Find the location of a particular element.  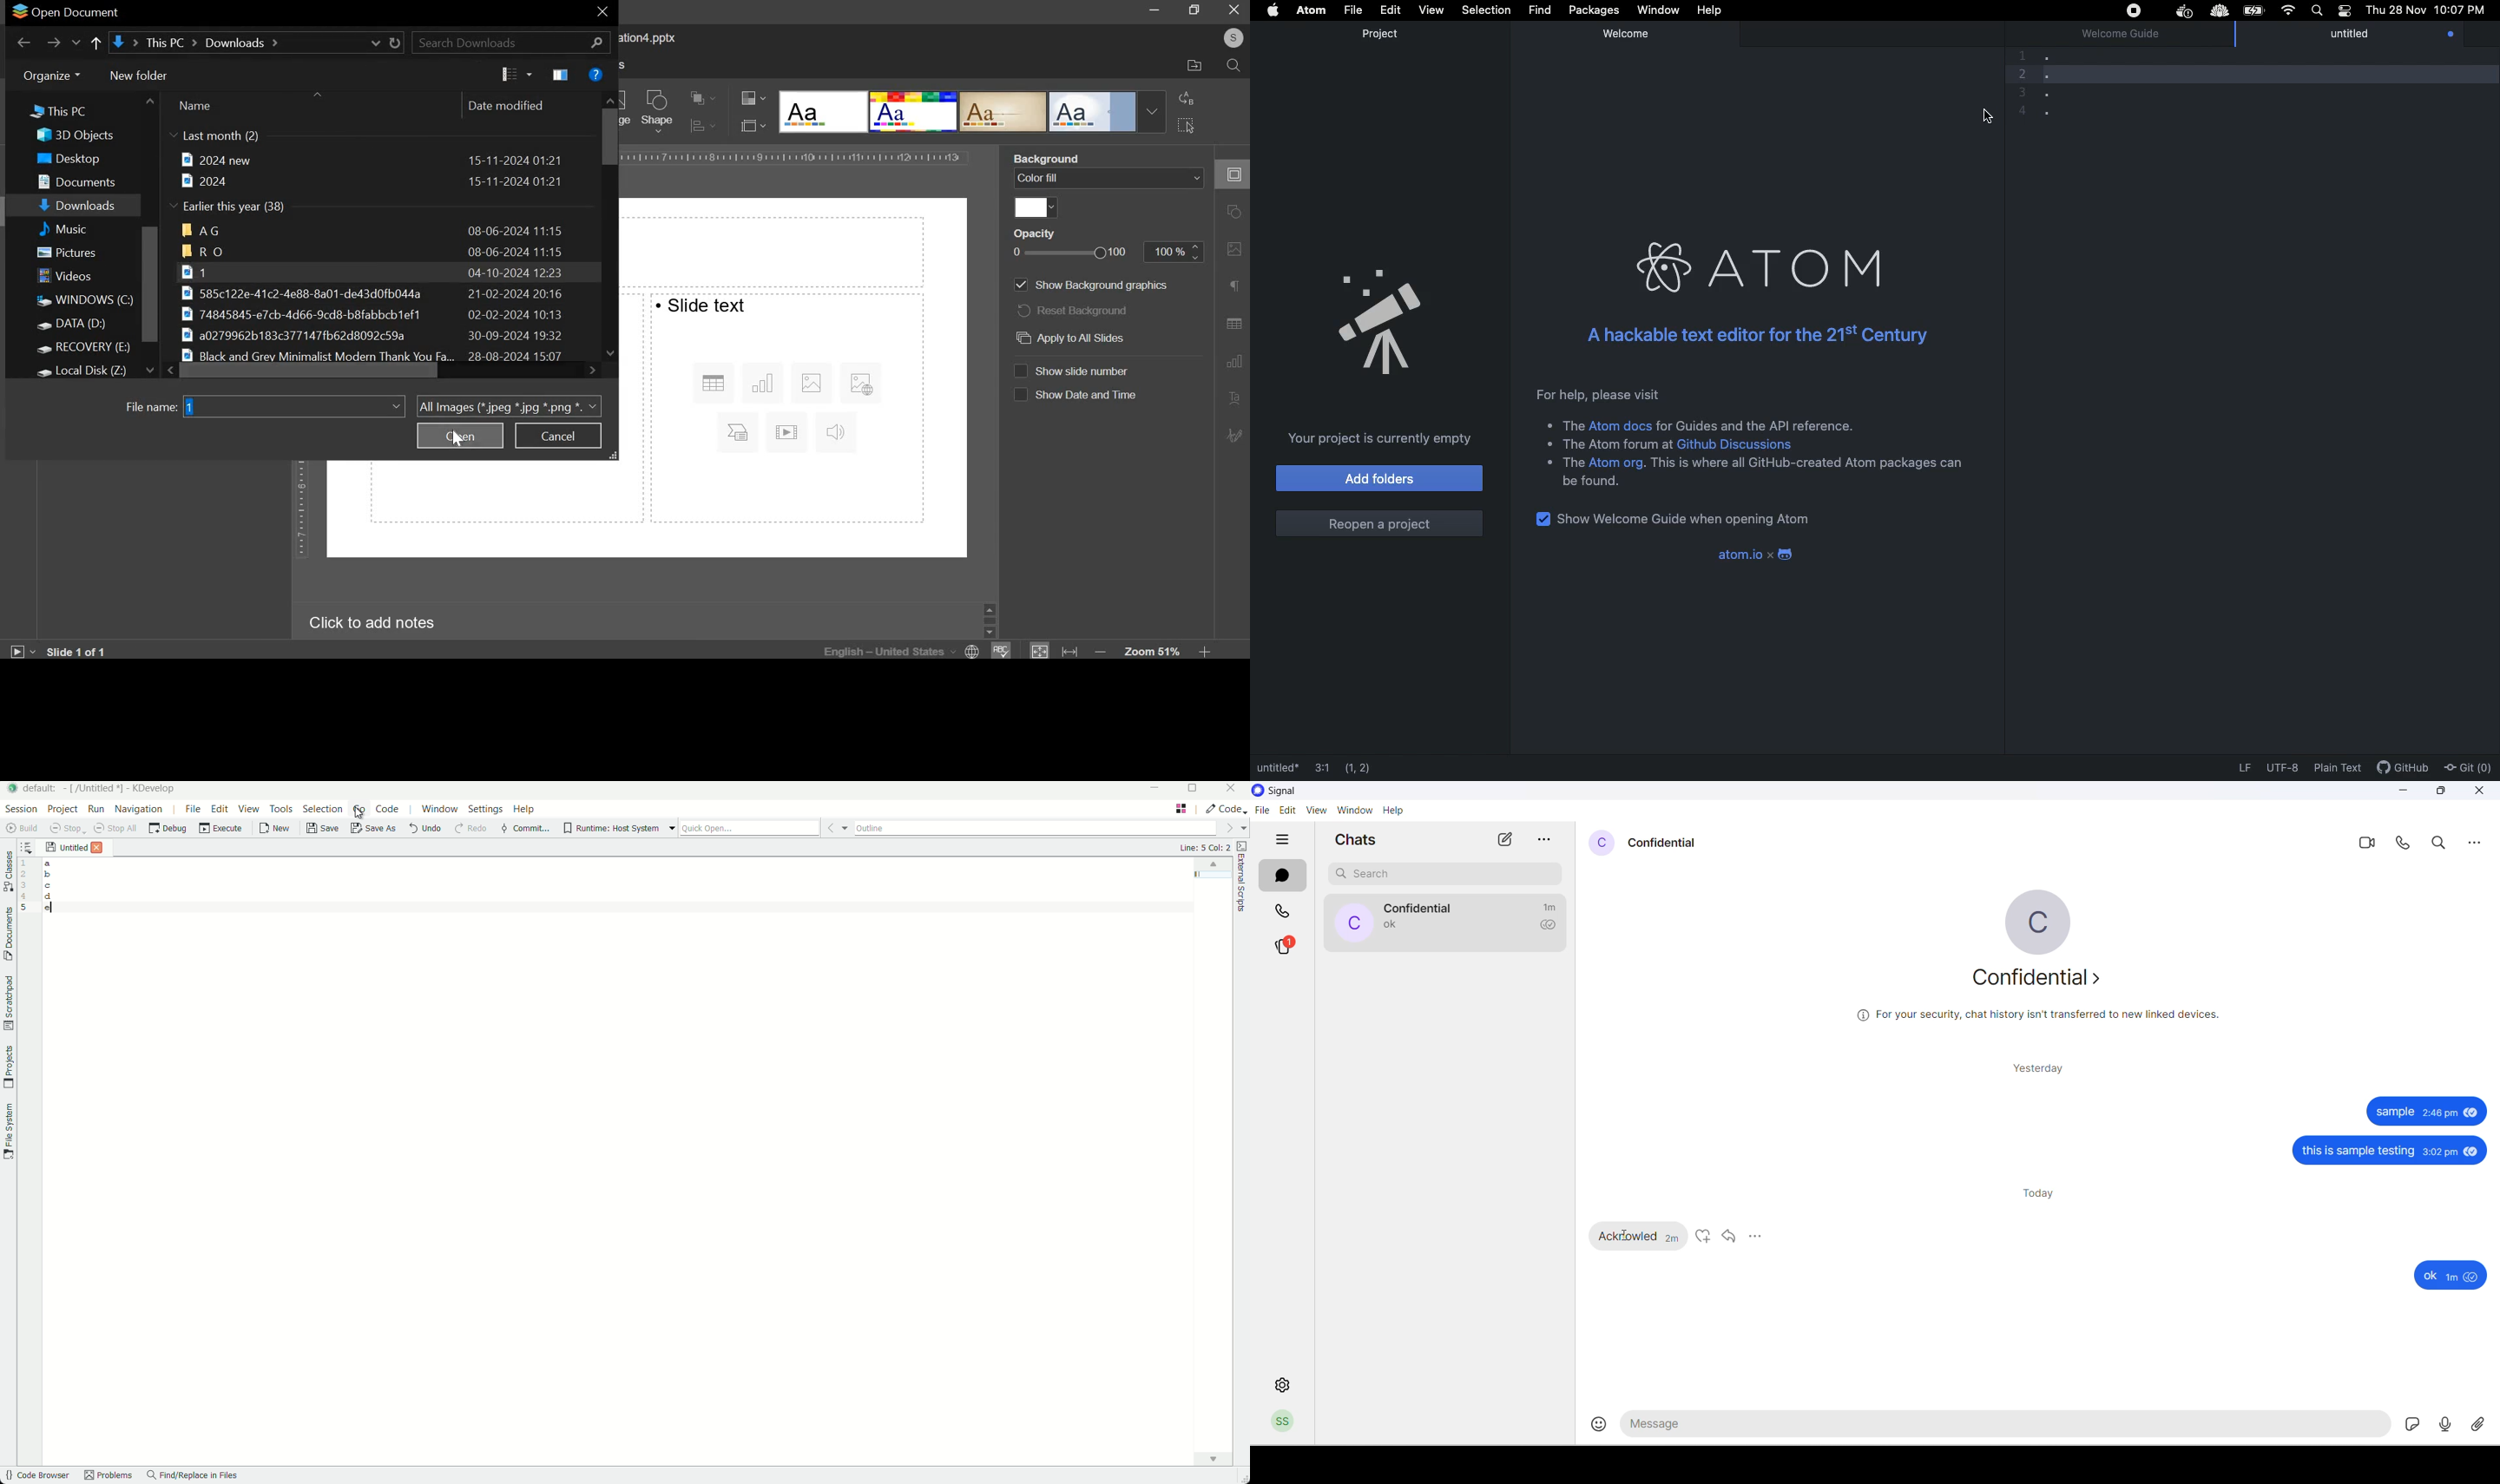

UTF-8 is located at coordinates (2282, 768).